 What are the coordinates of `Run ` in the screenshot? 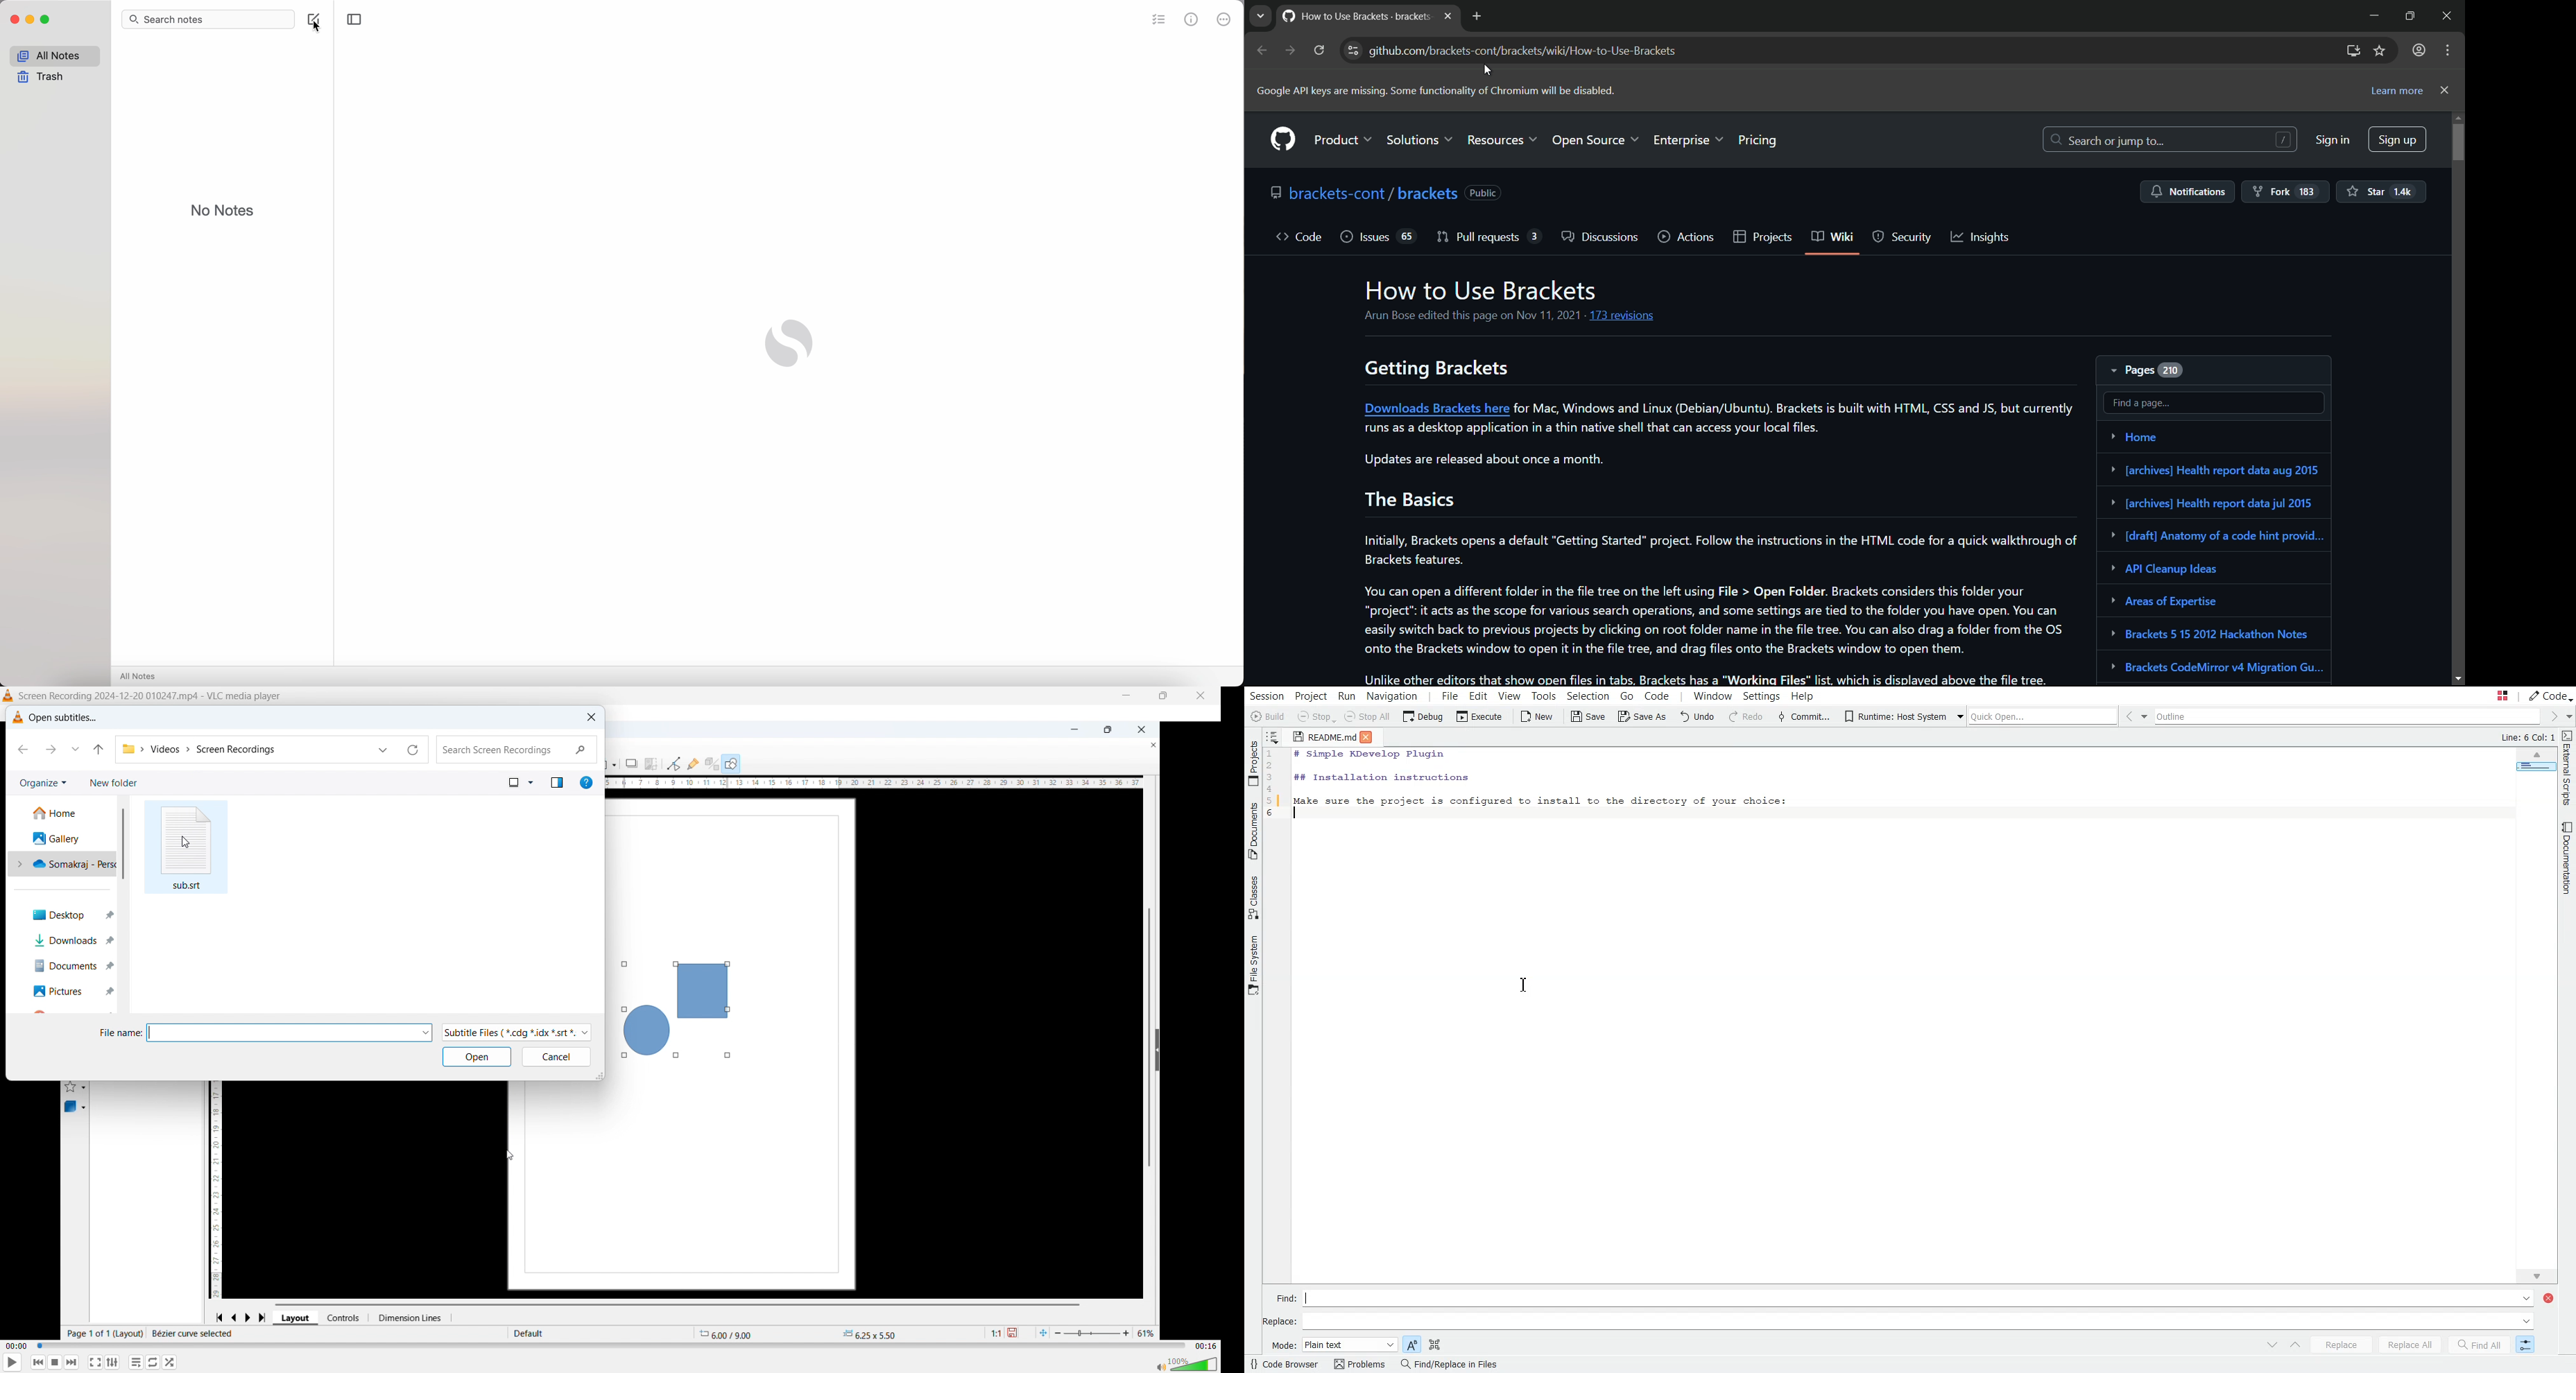 It's located at (1349, 696).